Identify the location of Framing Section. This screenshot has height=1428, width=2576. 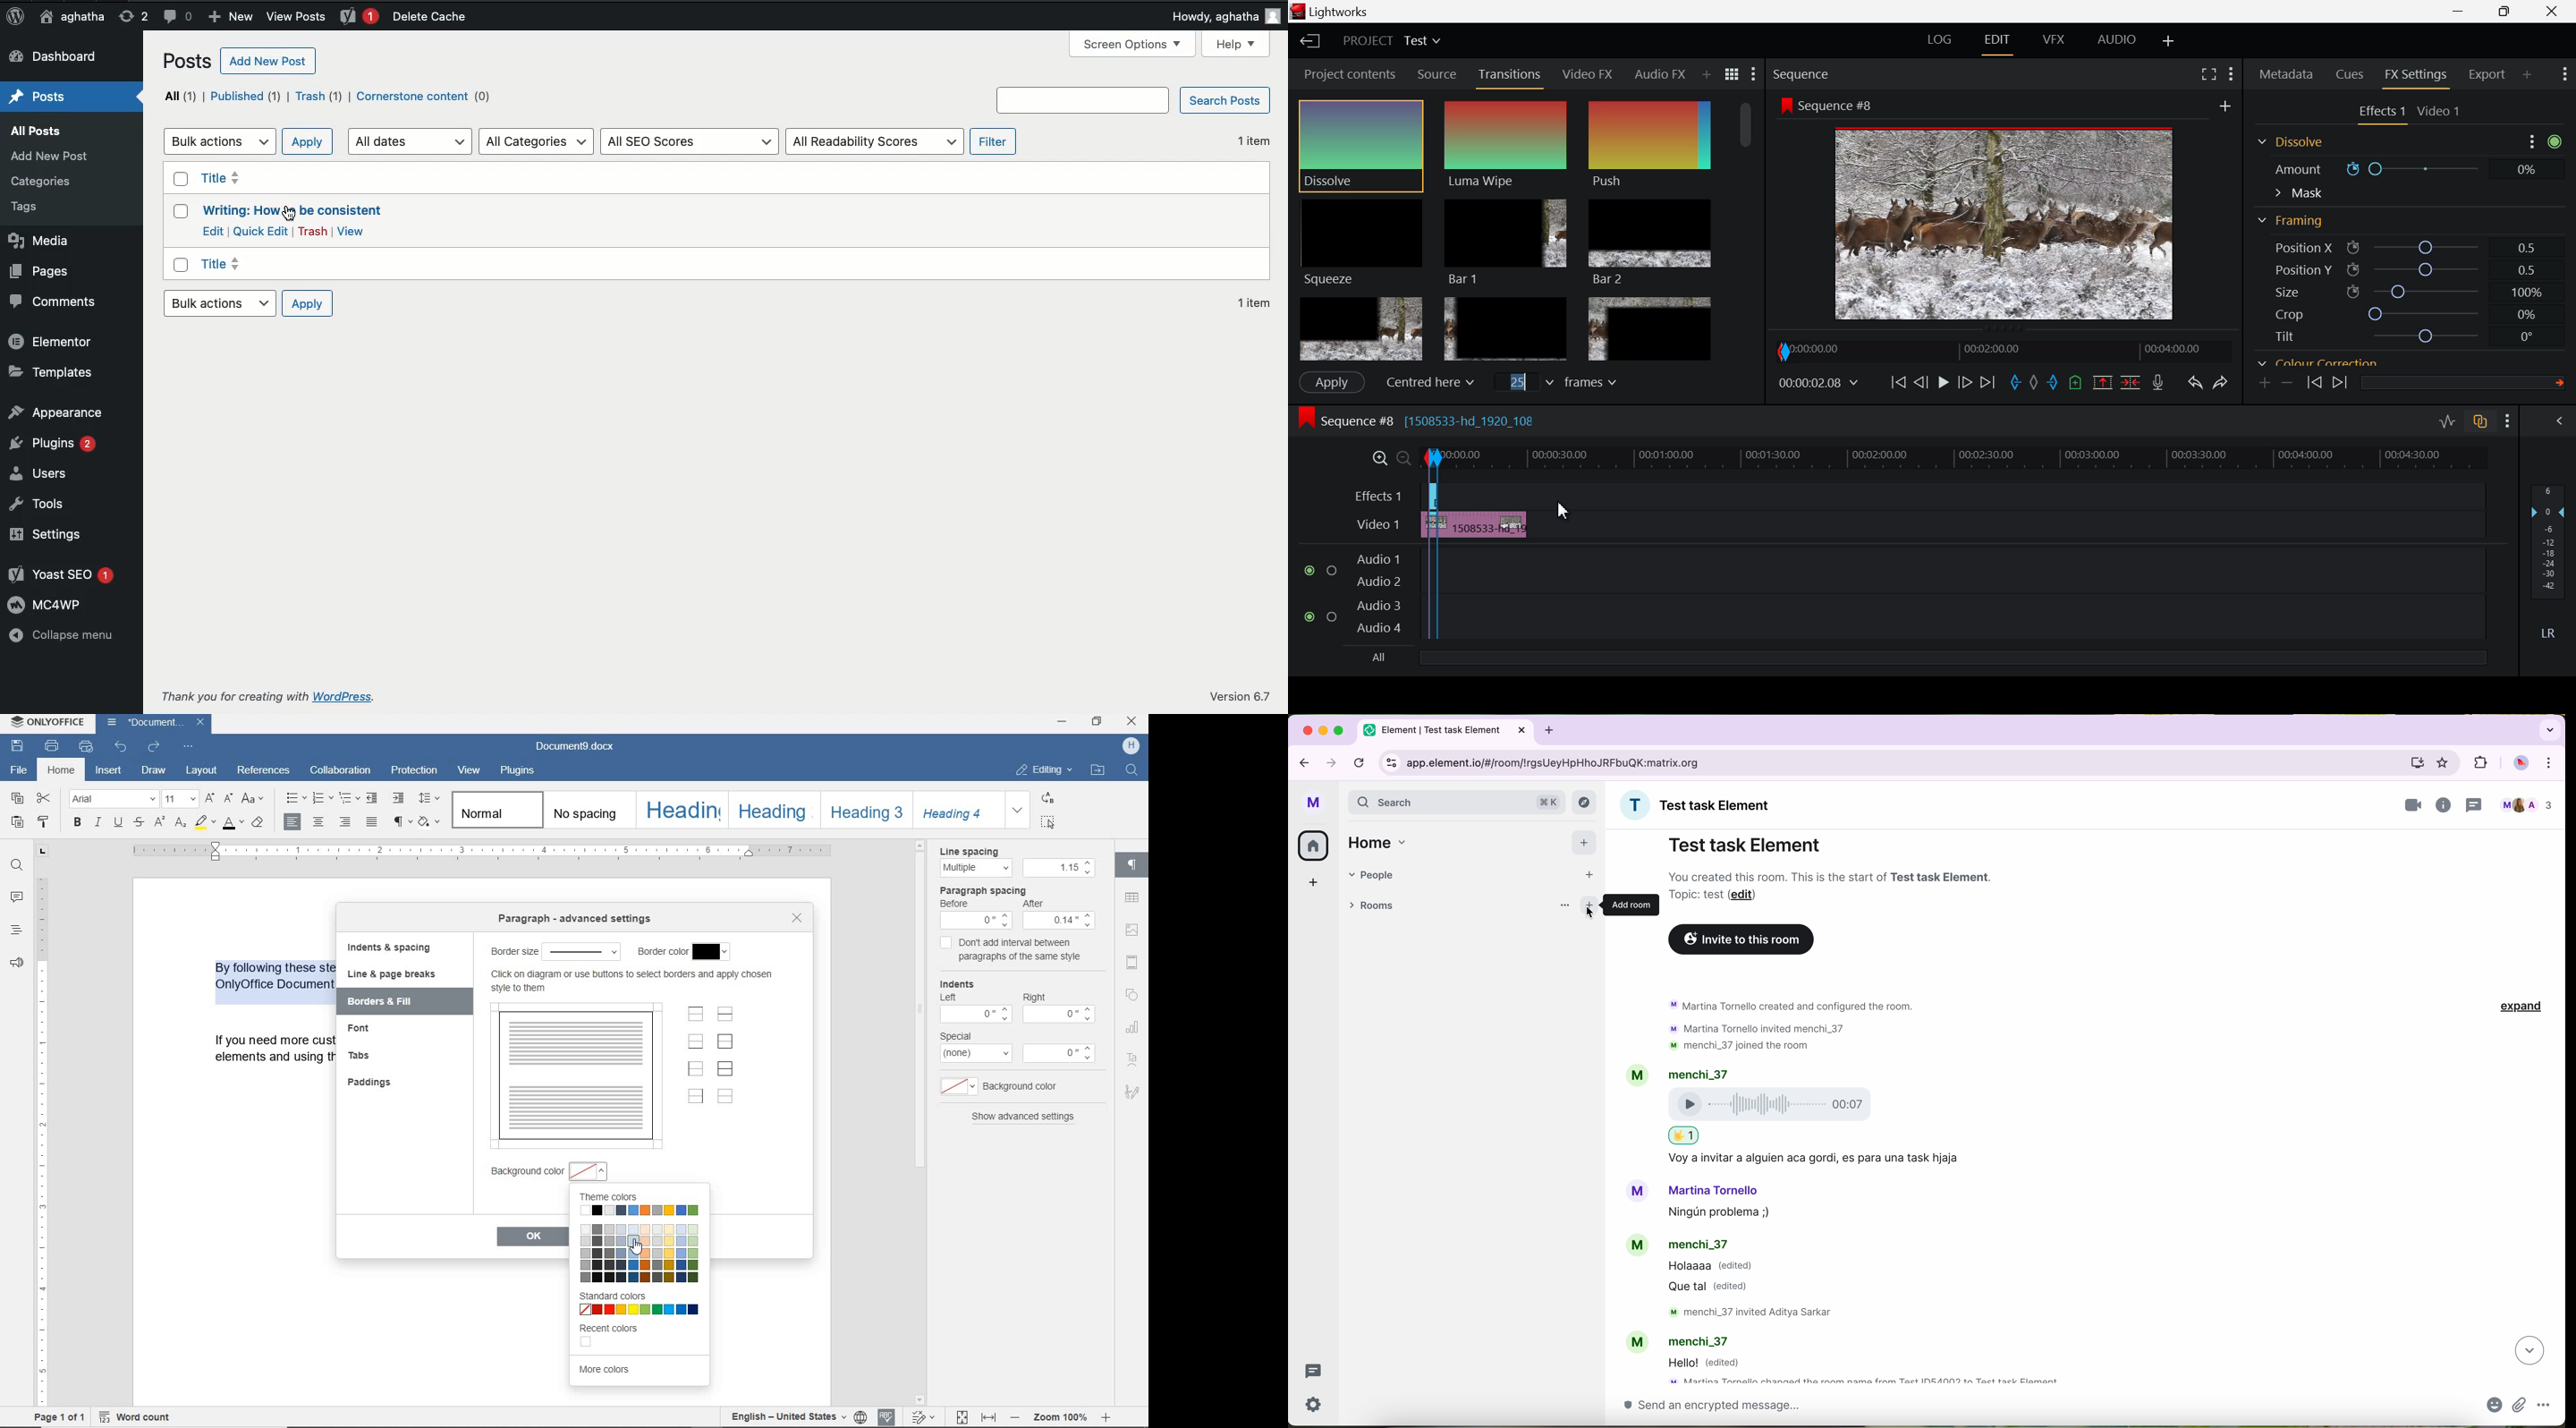
(2290, 143).